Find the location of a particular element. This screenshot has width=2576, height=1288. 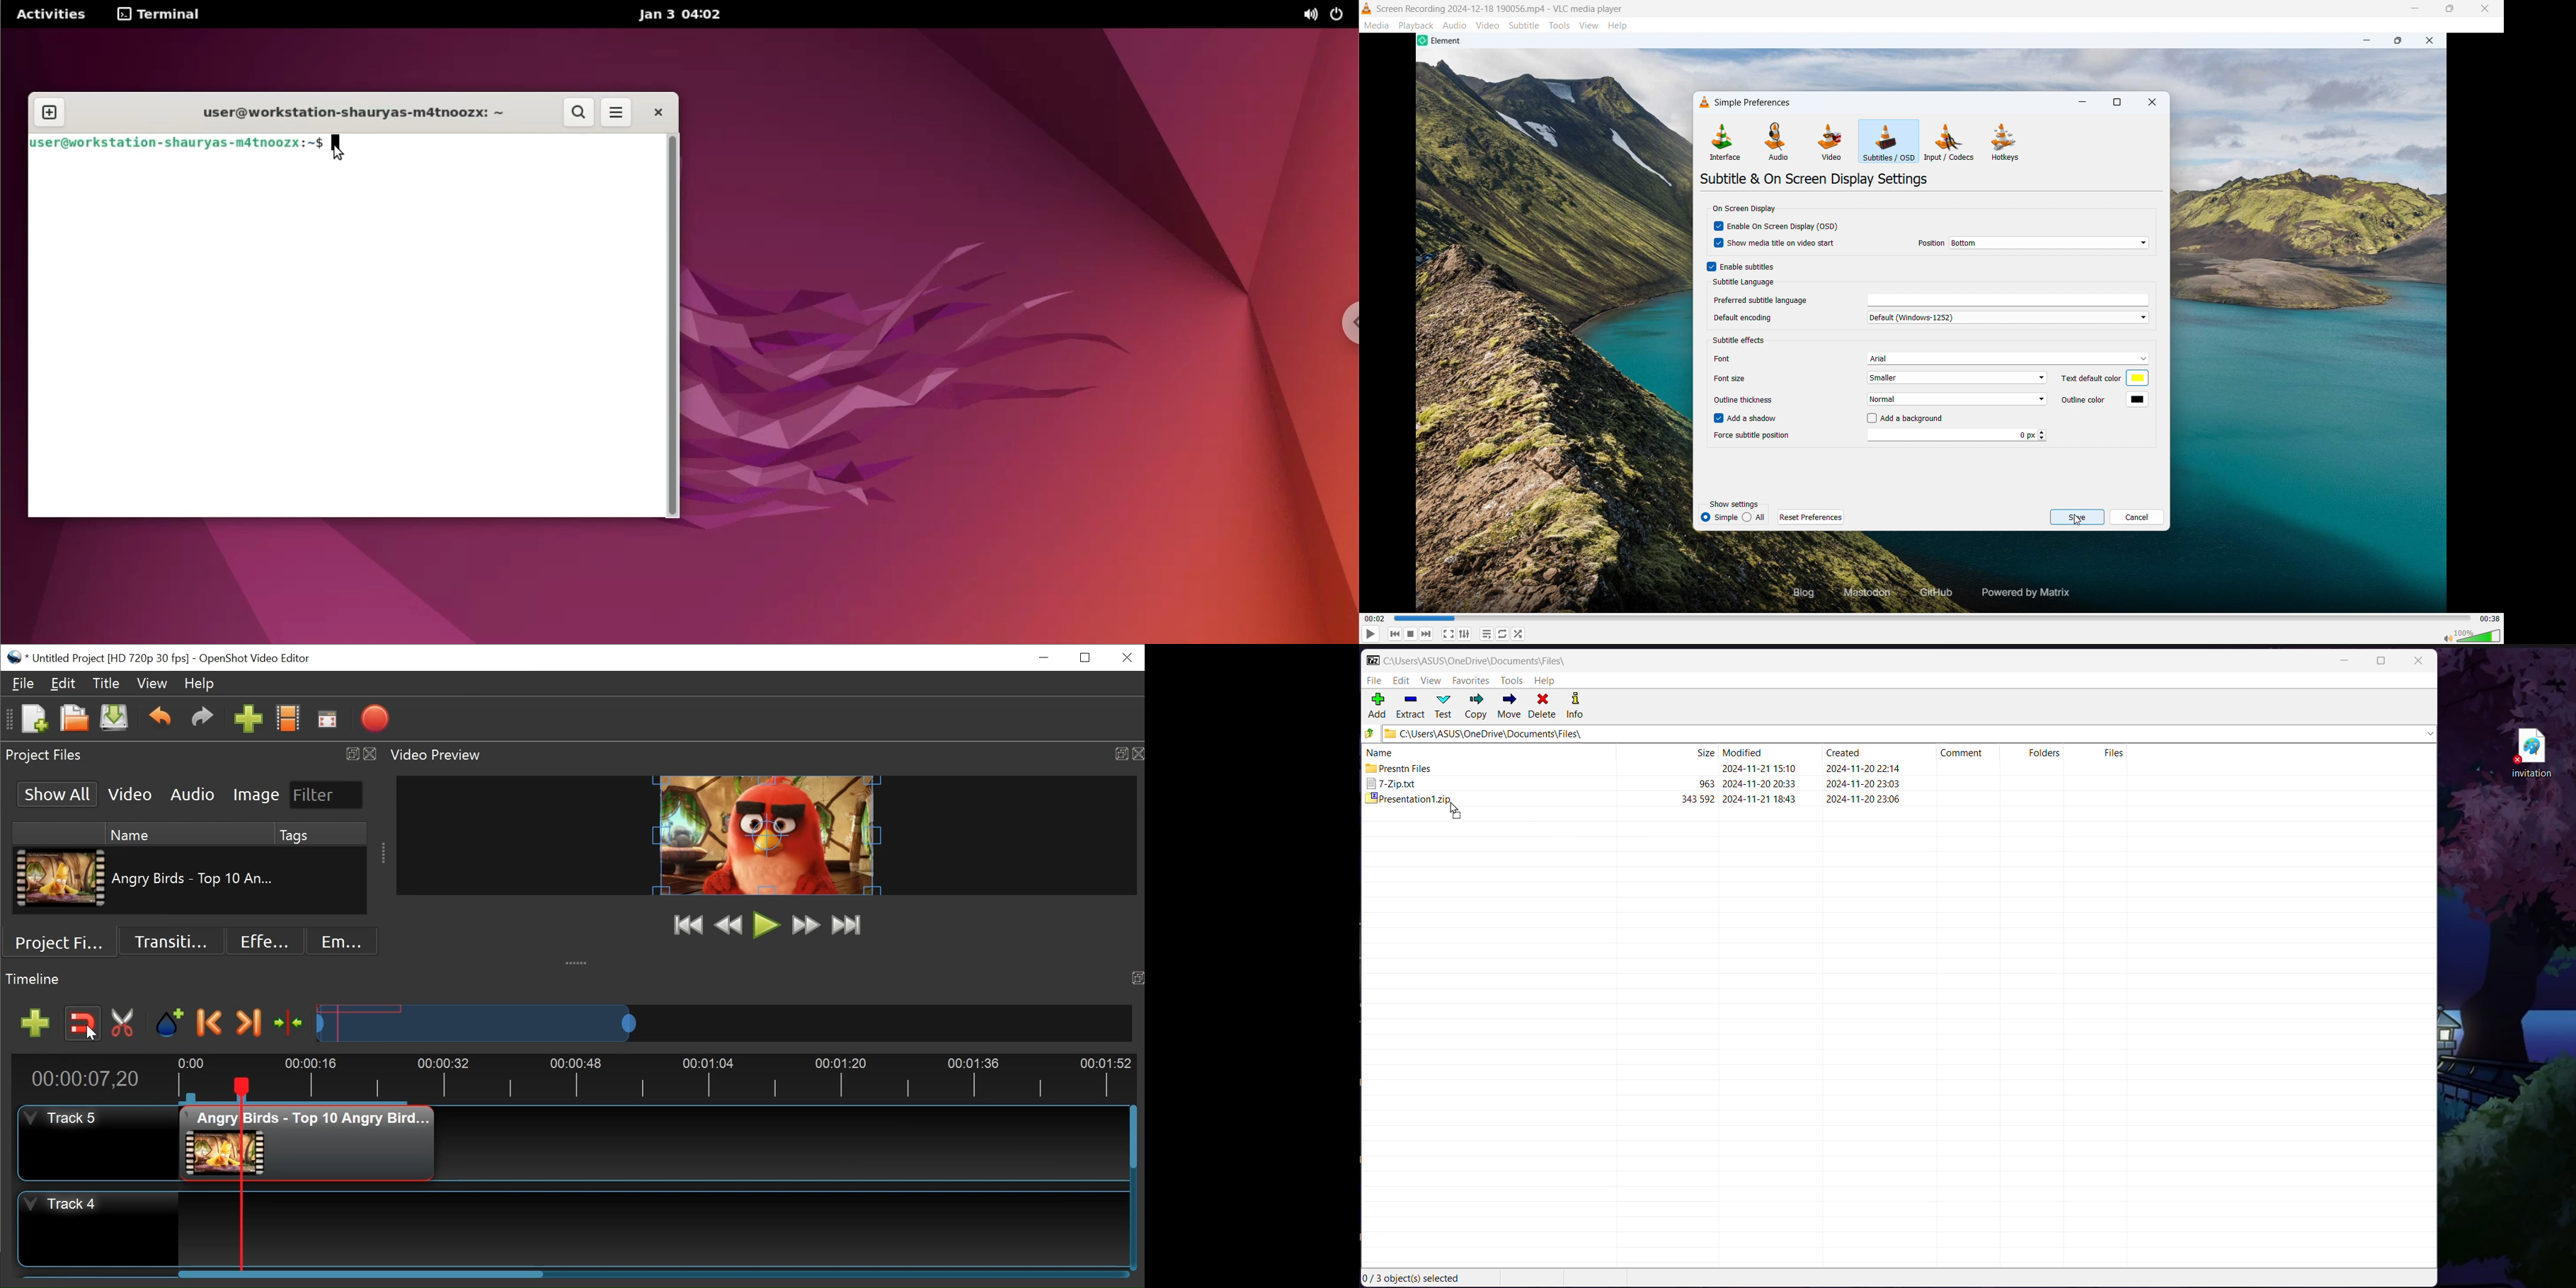

Time bar  is located at coordinates (1935, 618).